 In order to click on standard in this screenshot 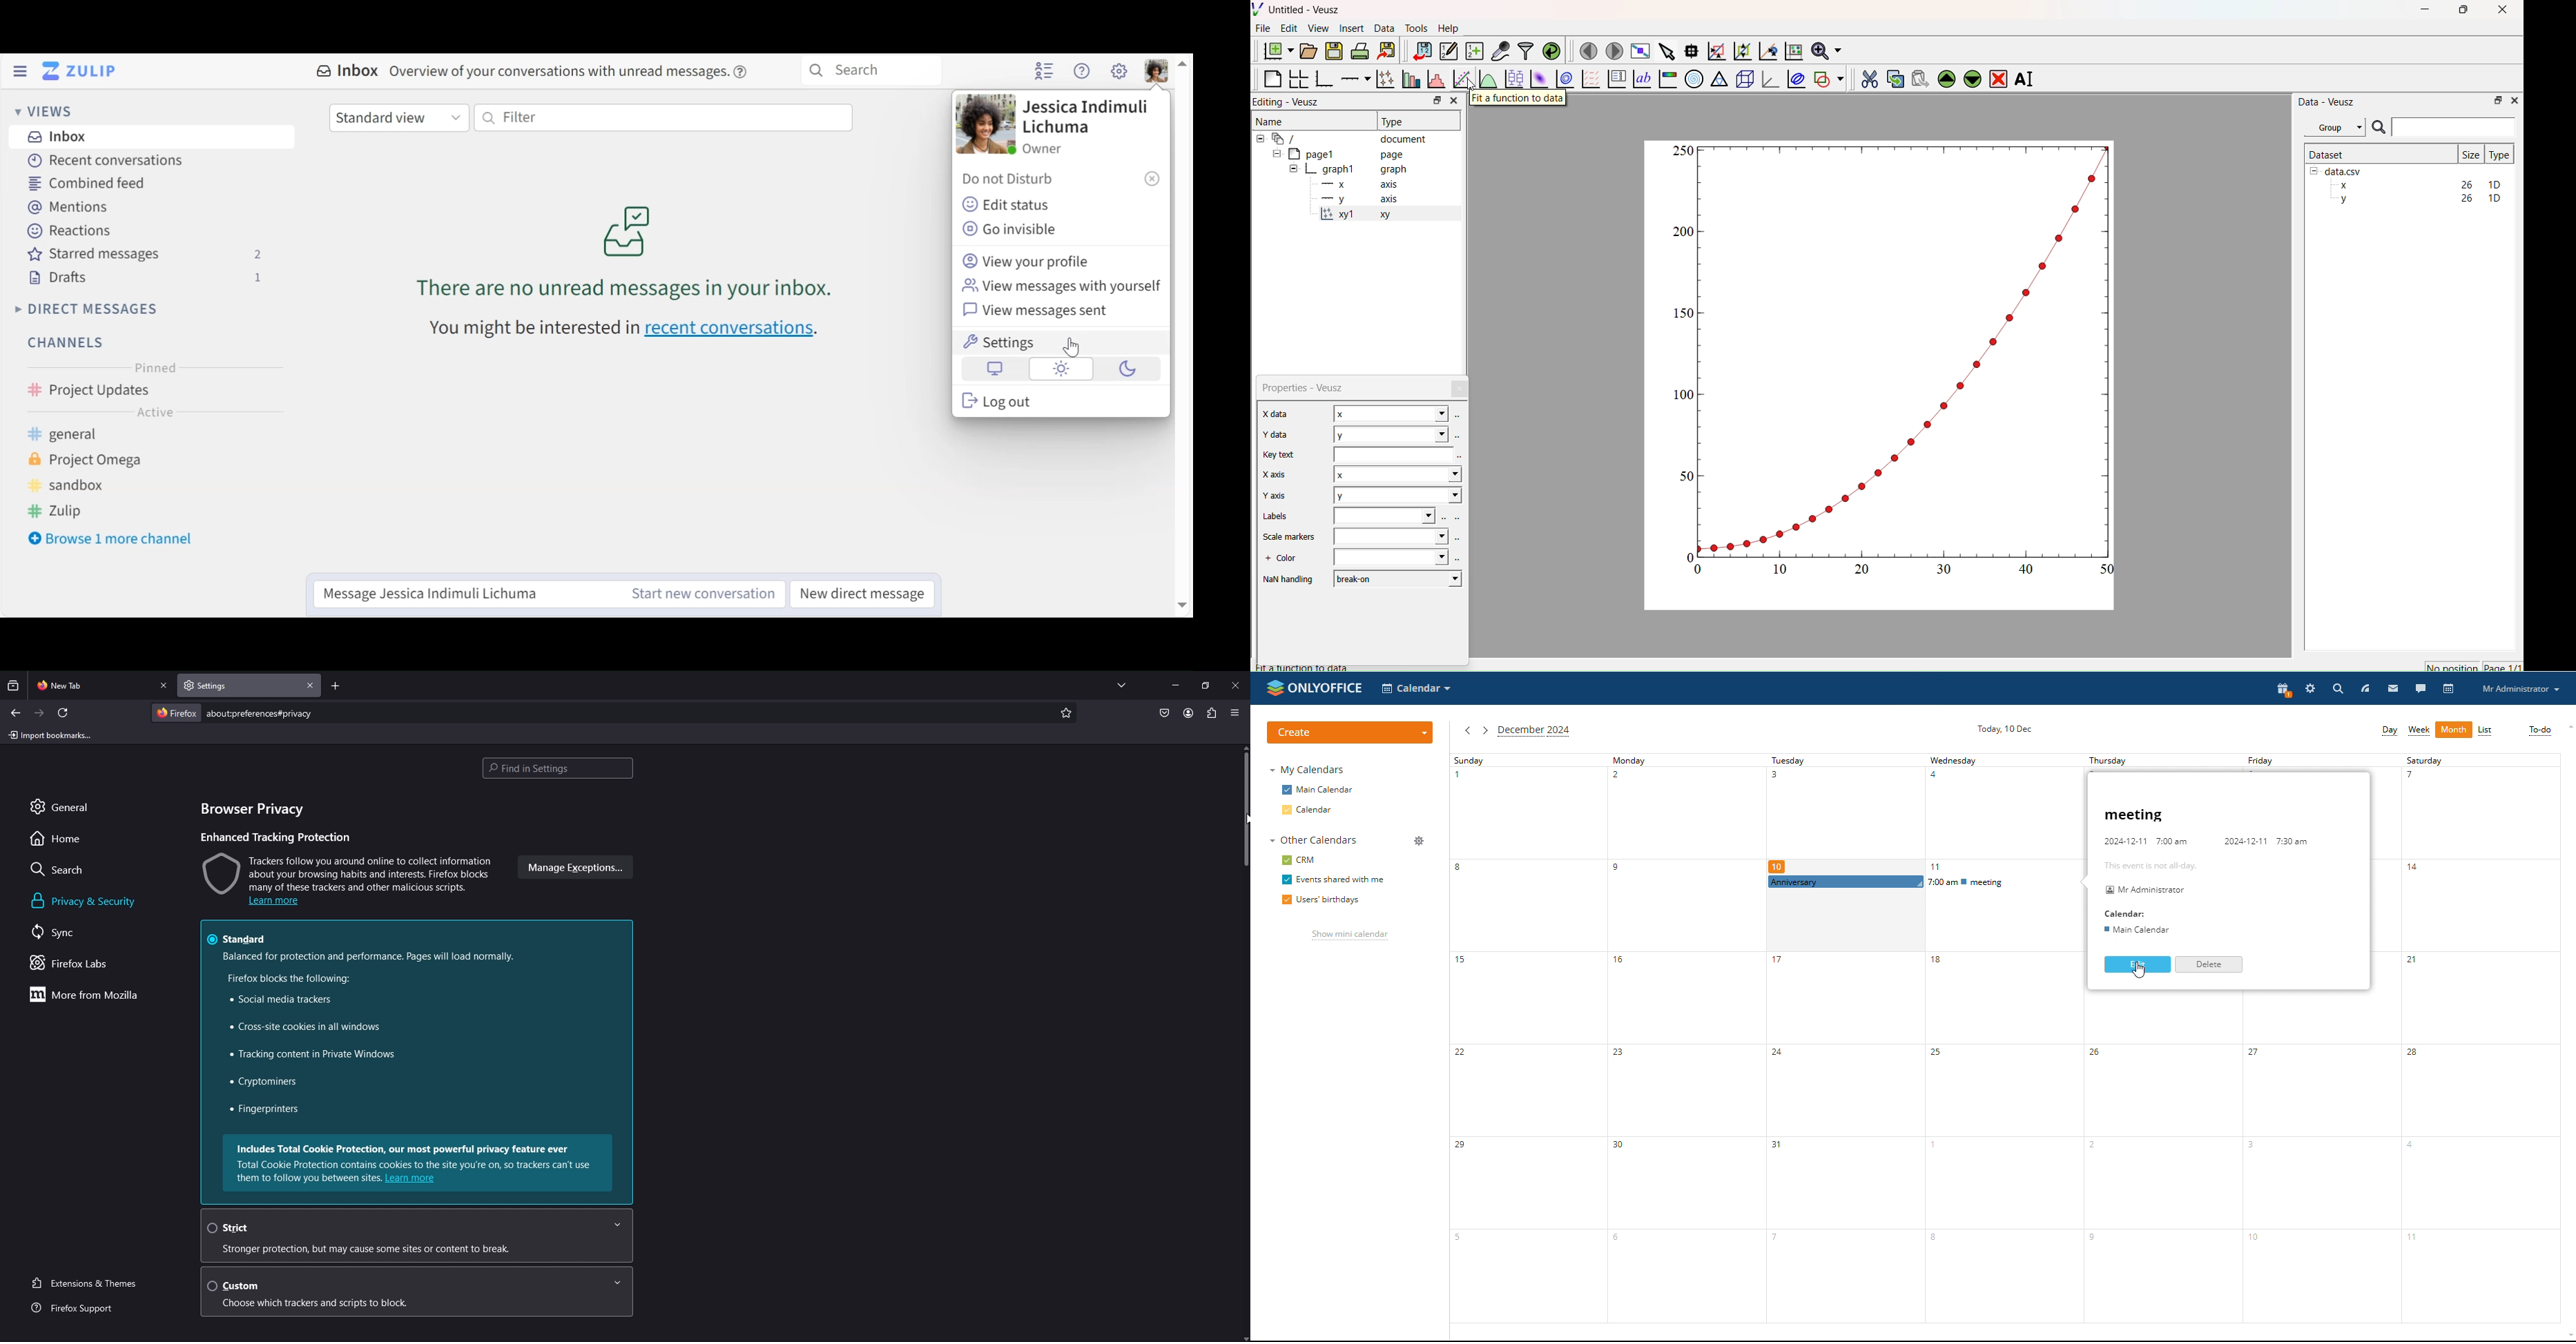, I will do `click(242, 937)`.